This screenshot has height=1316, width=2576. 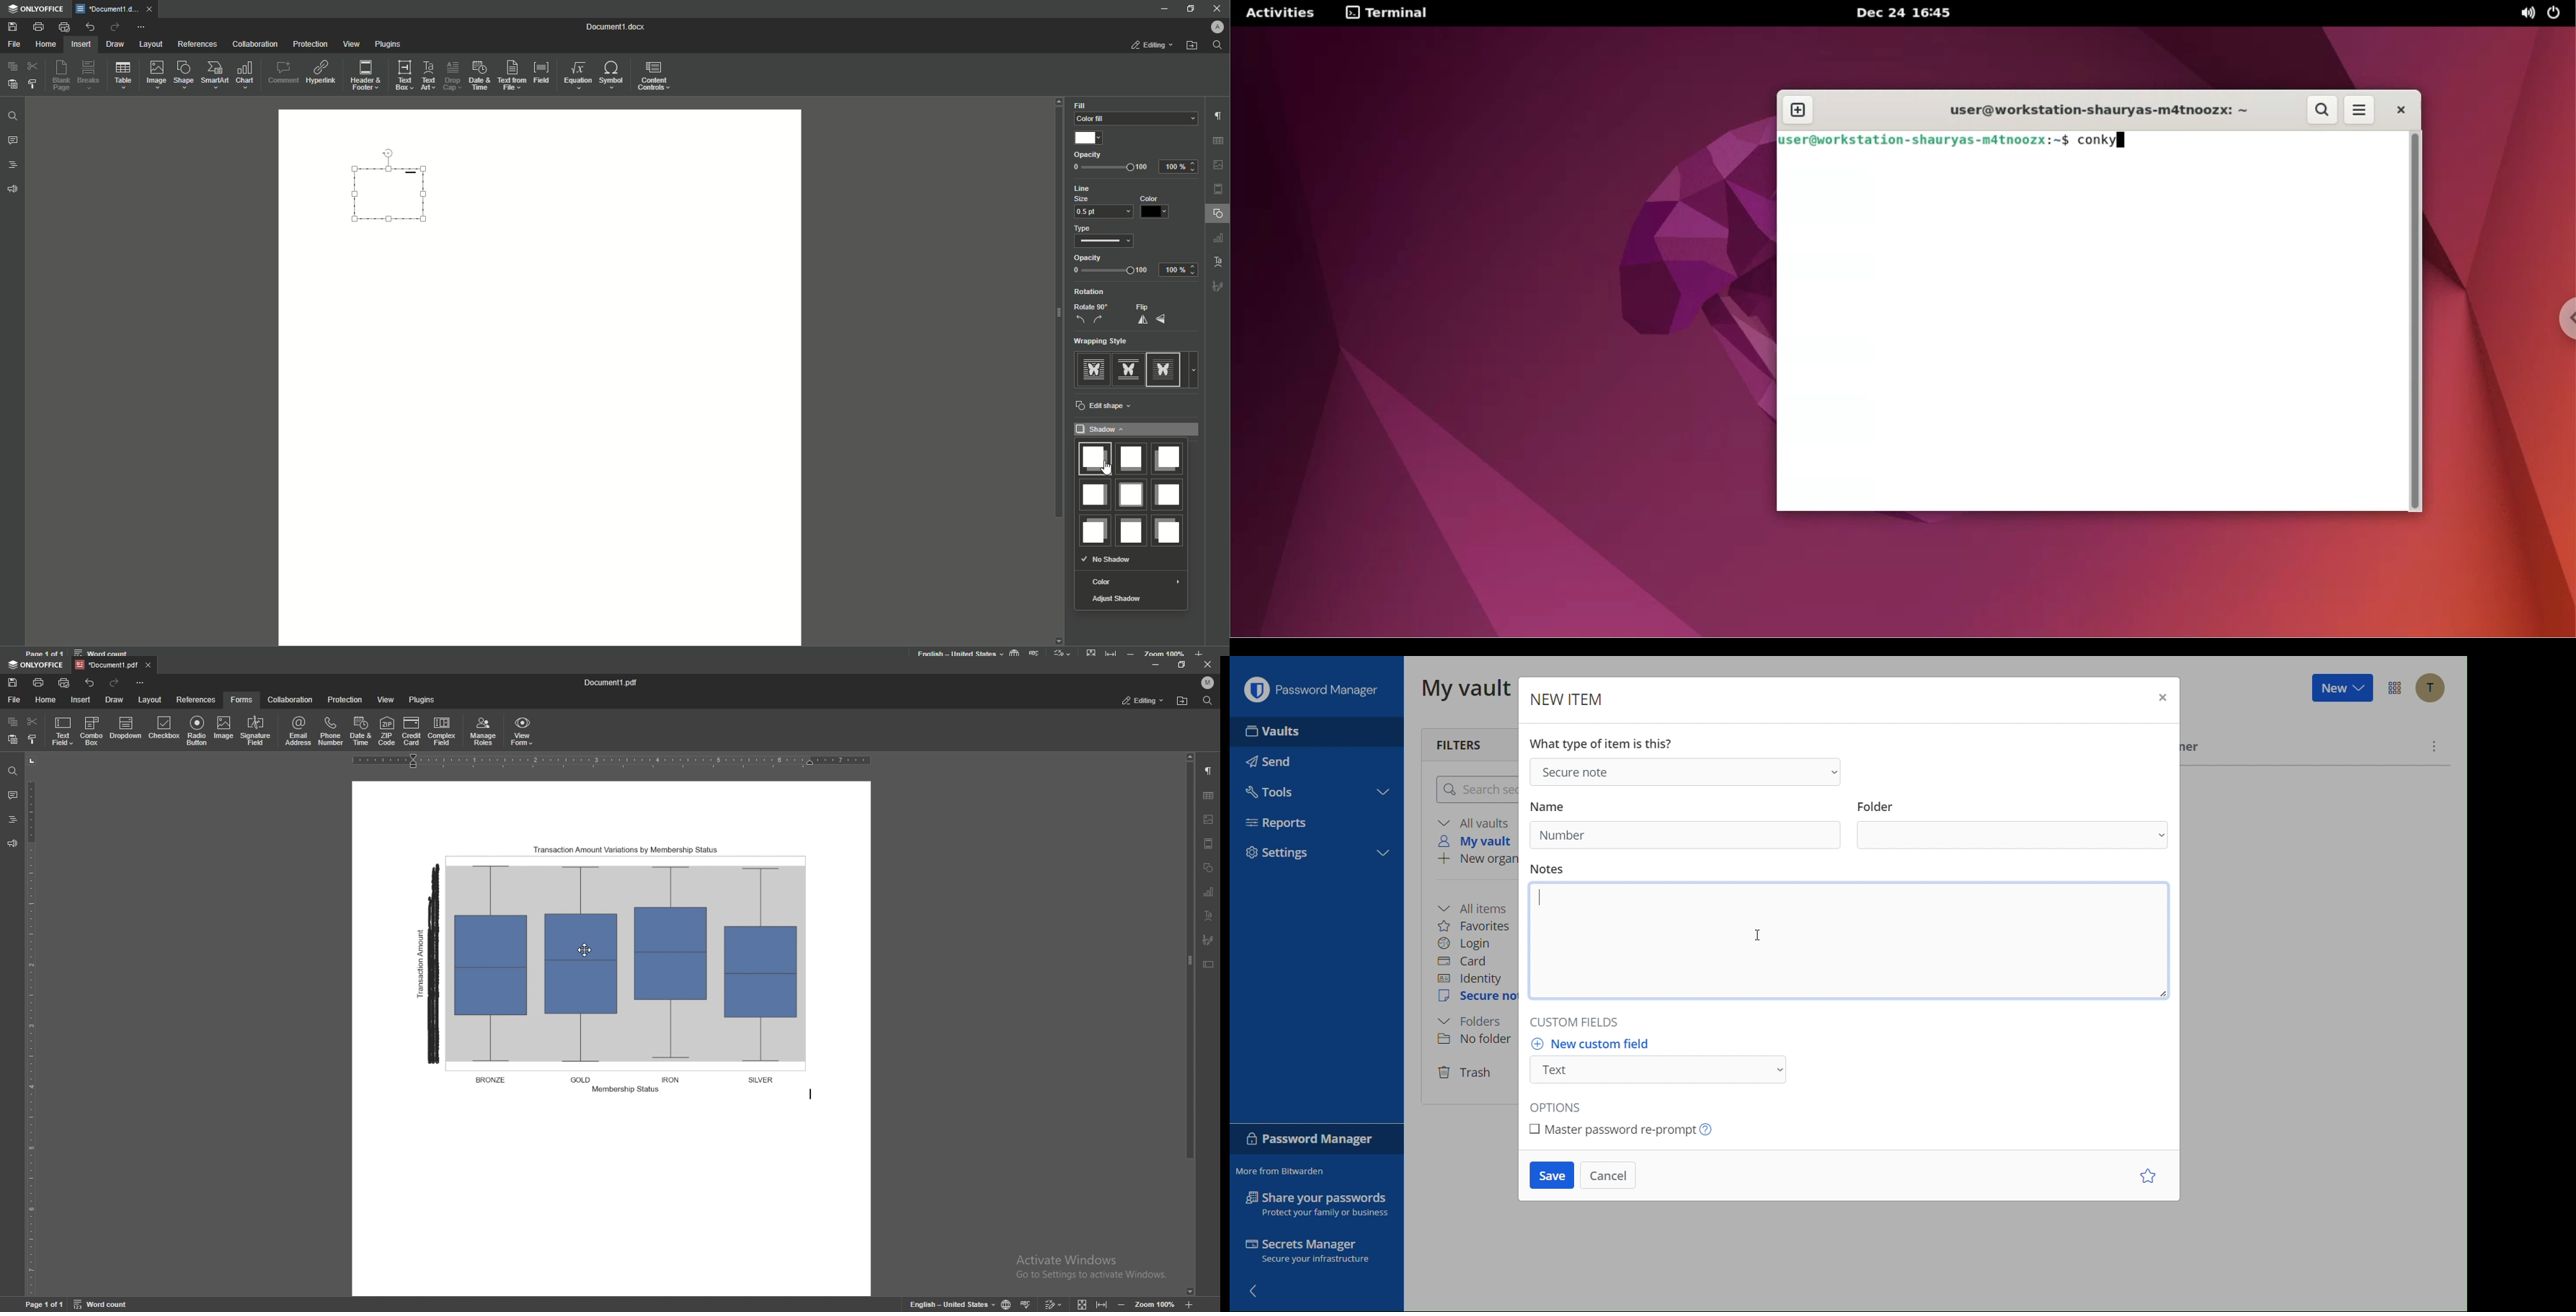 I want to click on New, so click(x=2341, y=690).